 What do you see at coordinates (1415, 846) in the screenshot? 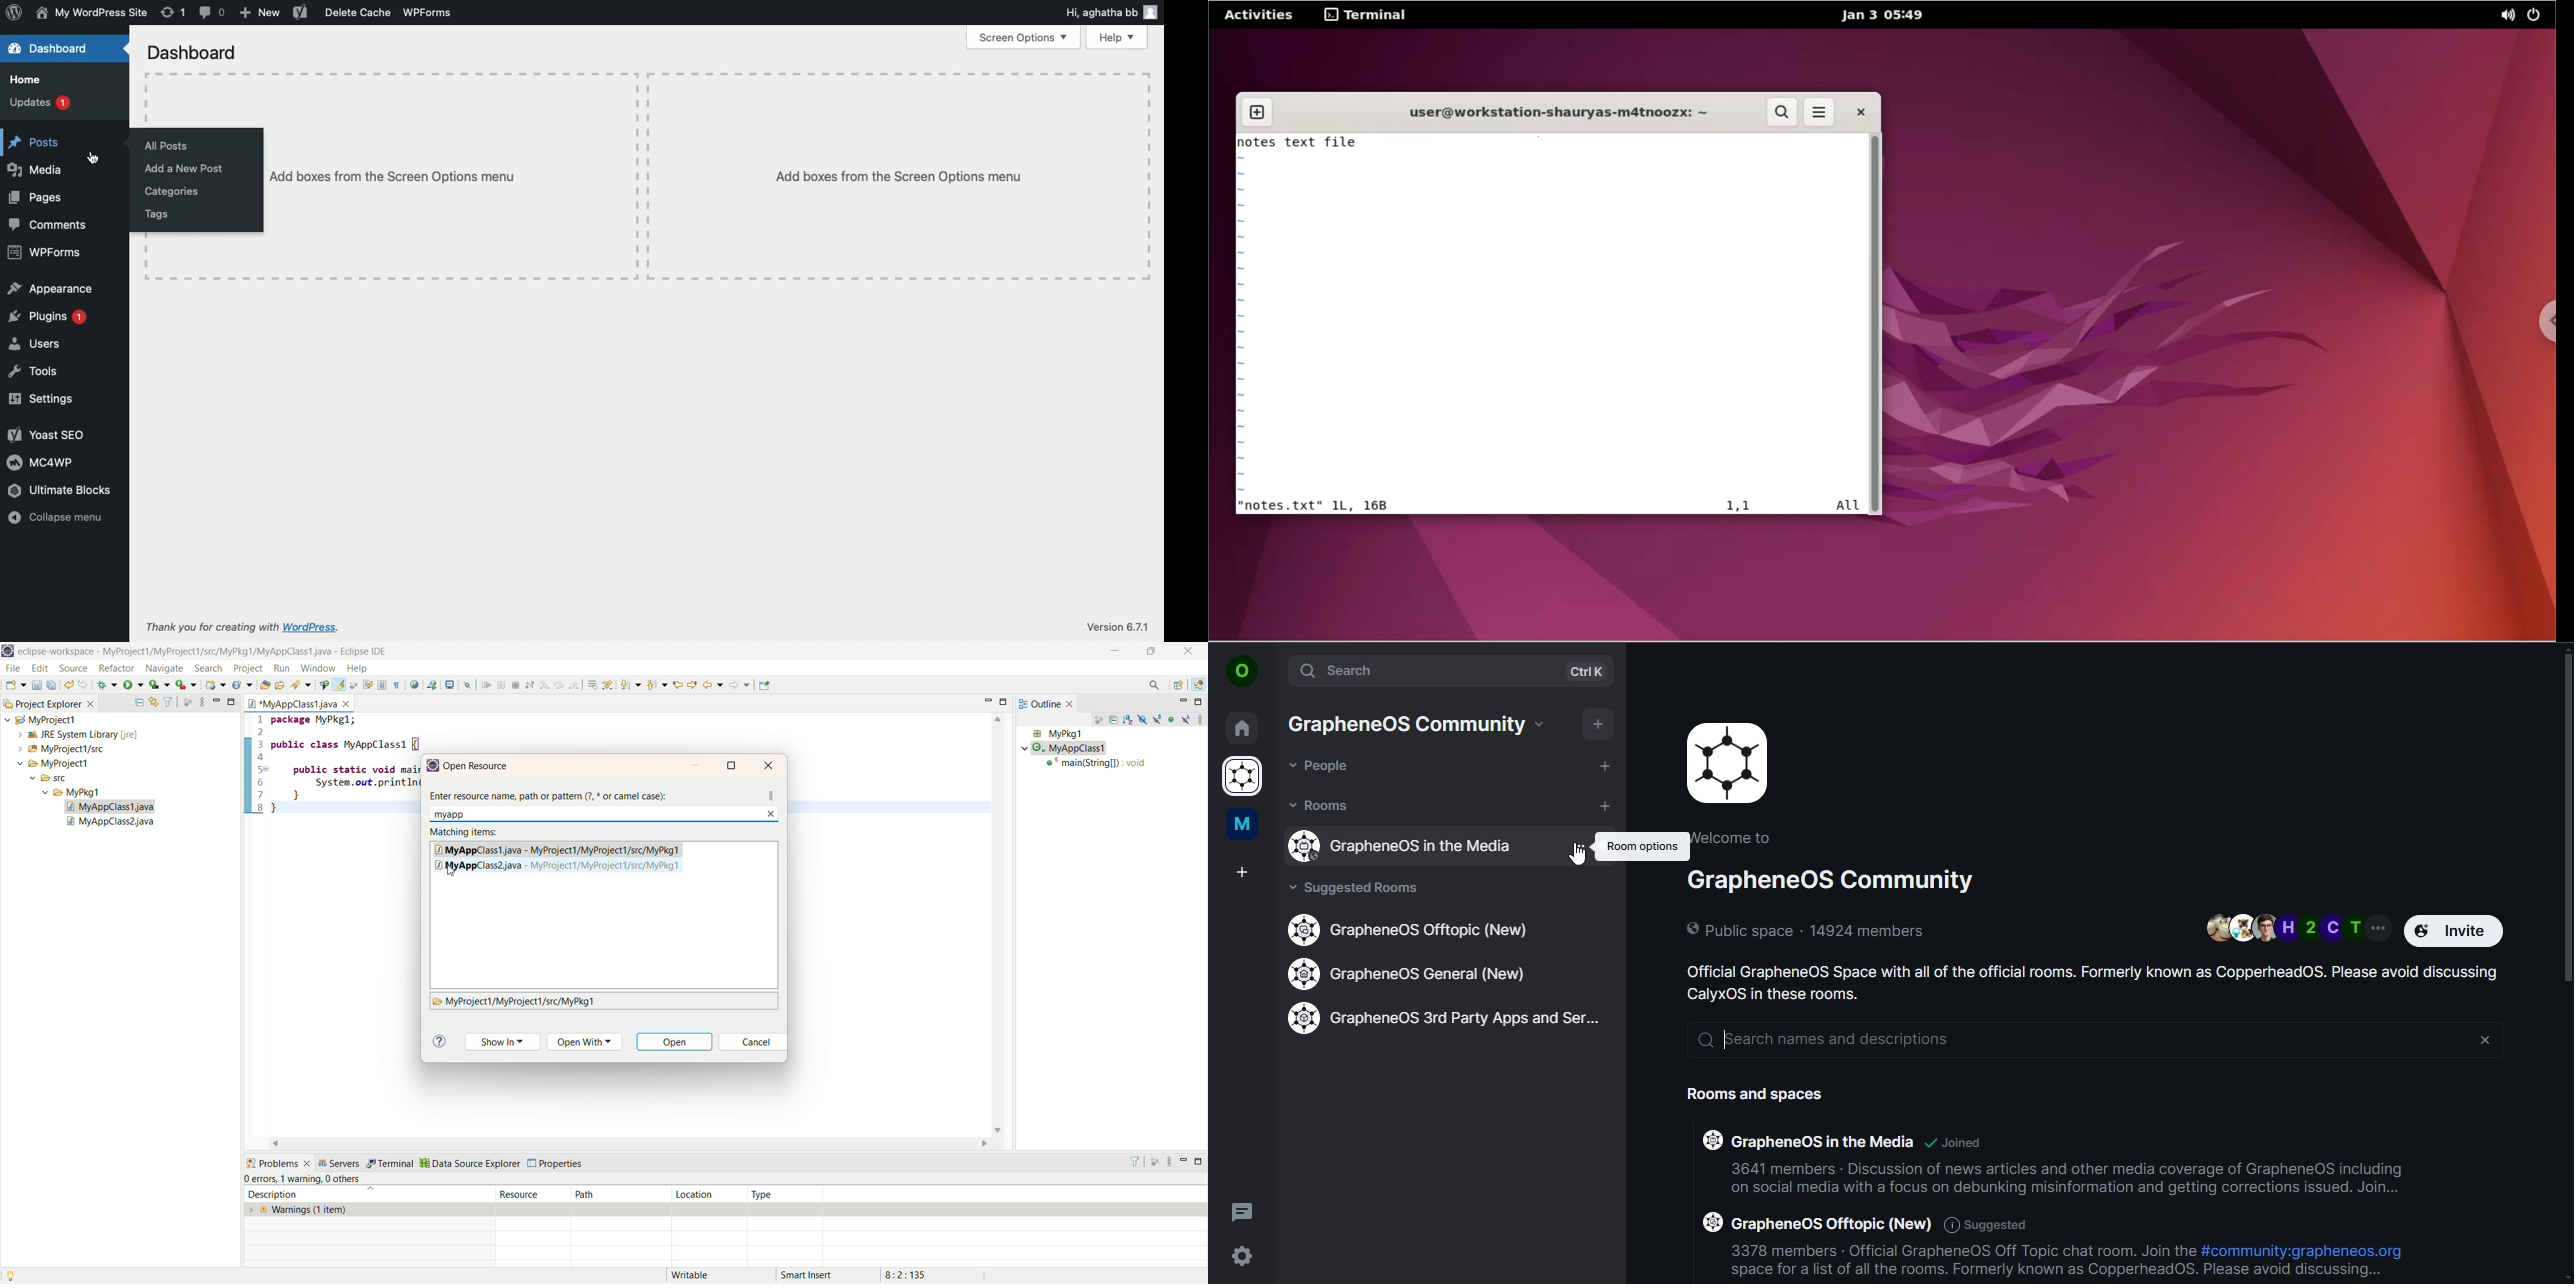
I see `grapheneOS in the media` at bounding box center [1415, 846].